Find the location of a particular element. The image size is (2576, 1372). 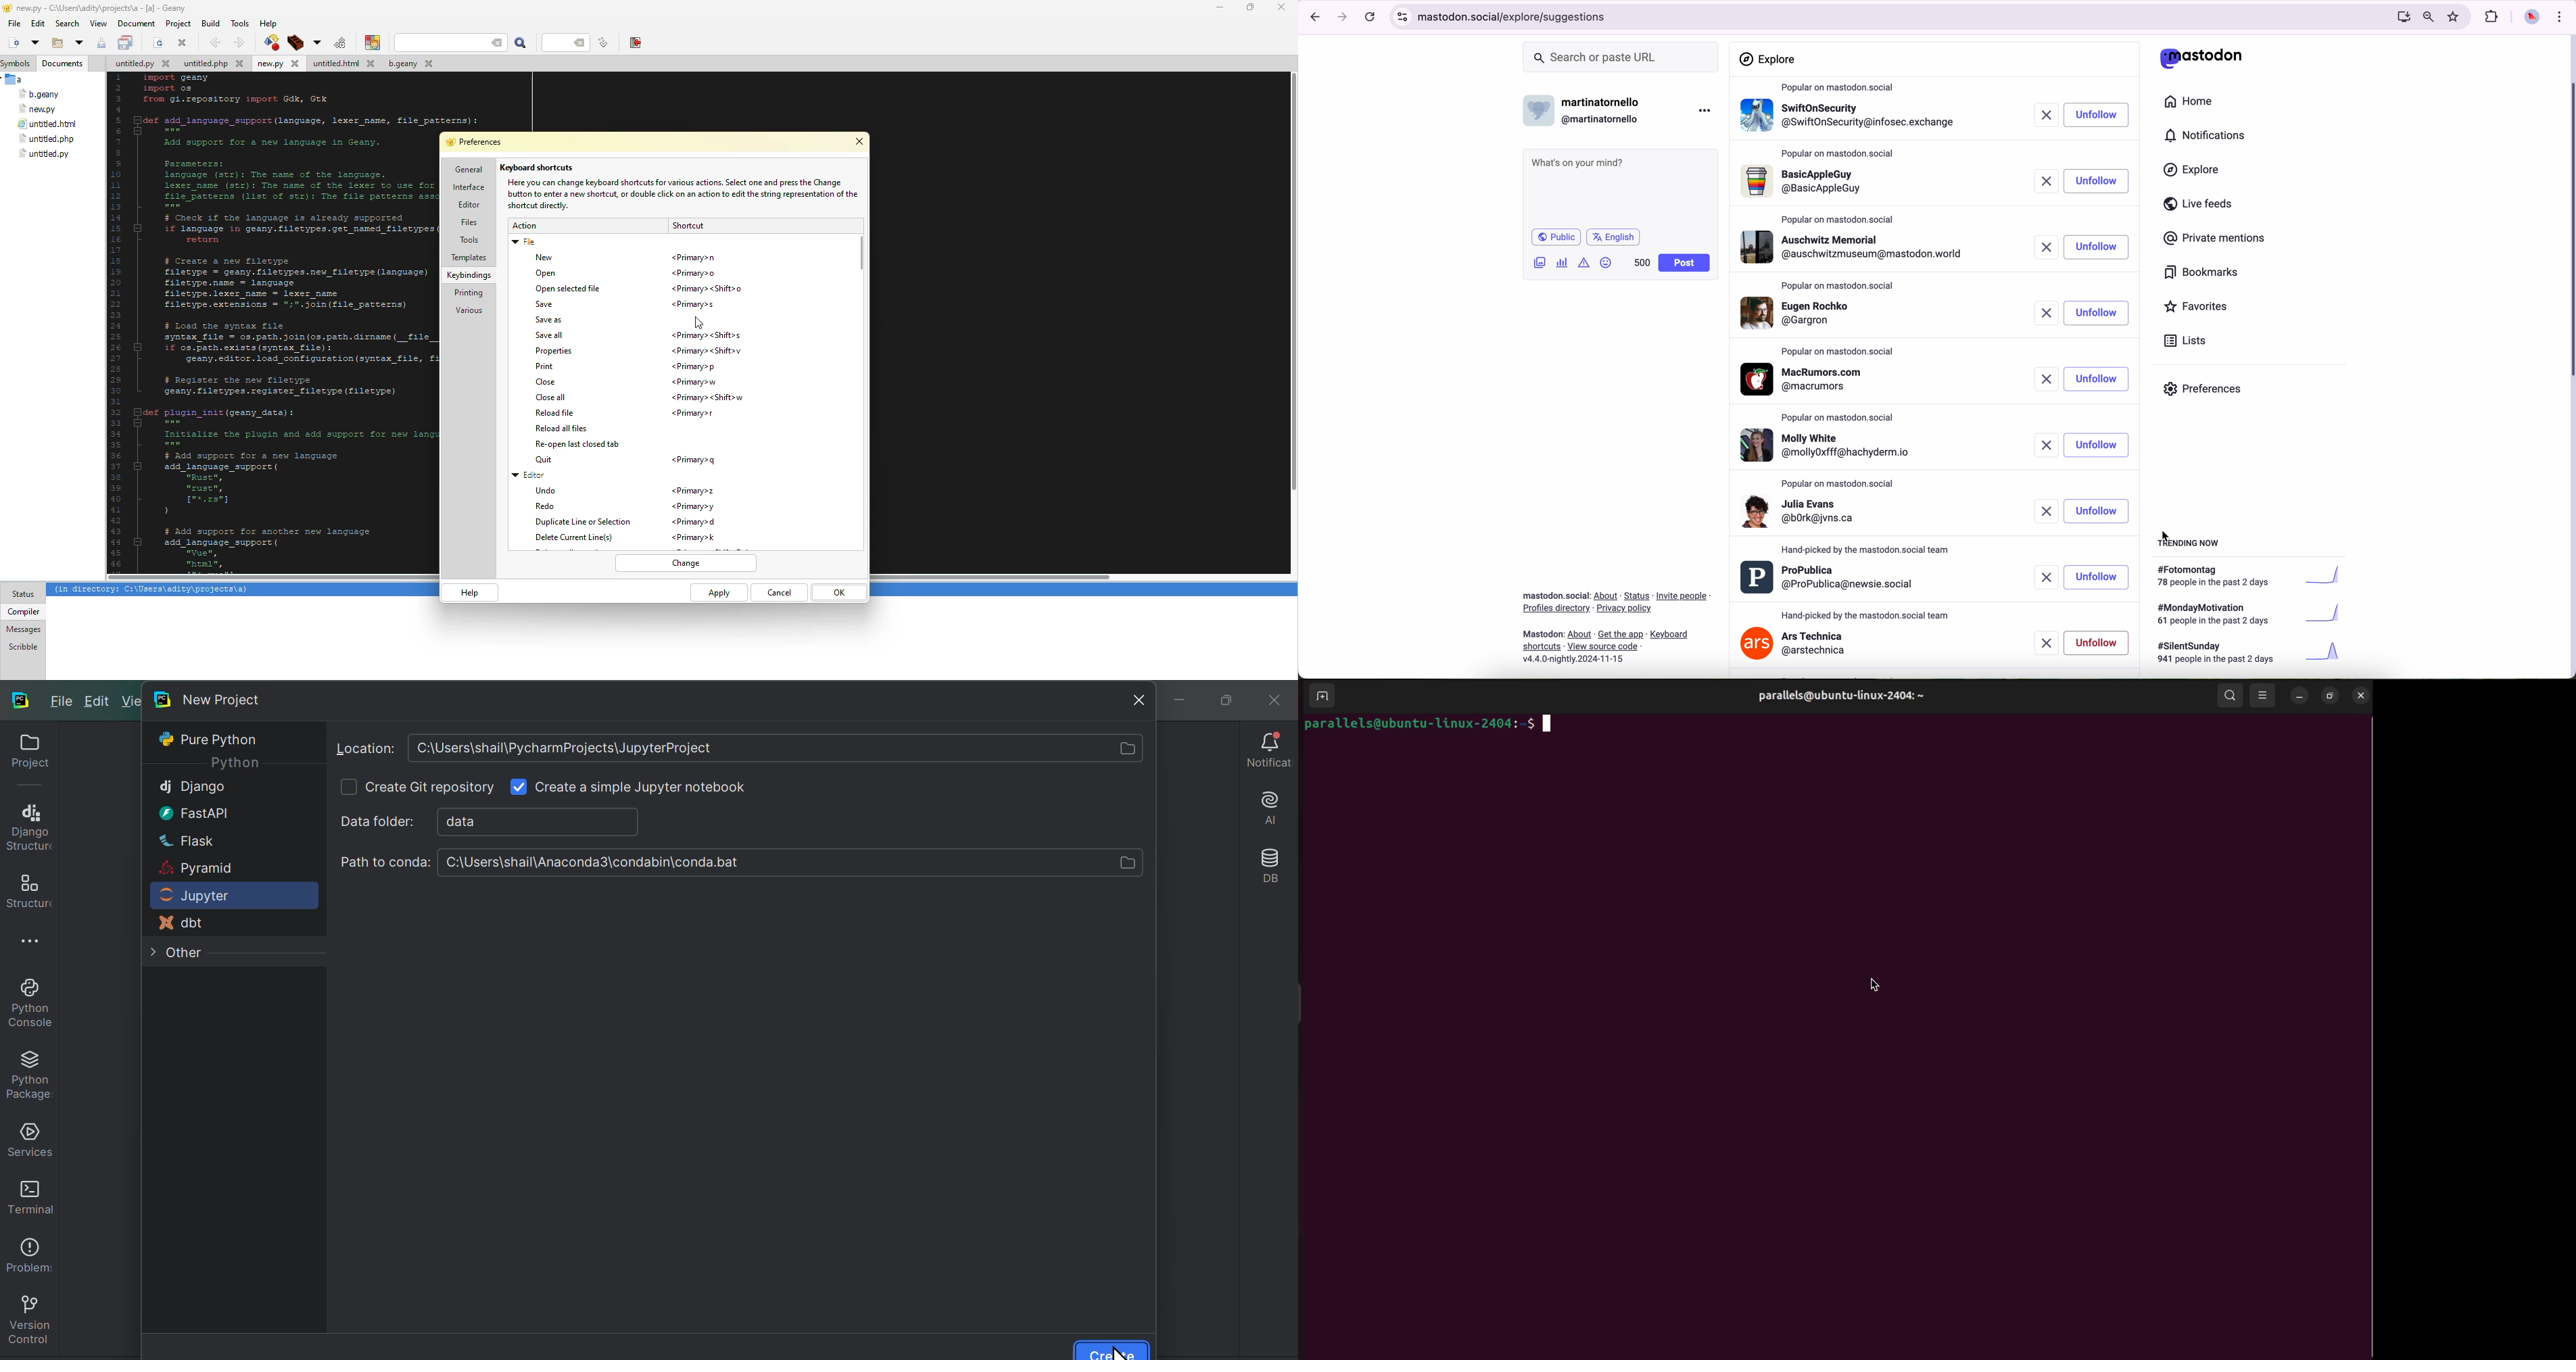

zoom out is located at coordinates (2428, 16).